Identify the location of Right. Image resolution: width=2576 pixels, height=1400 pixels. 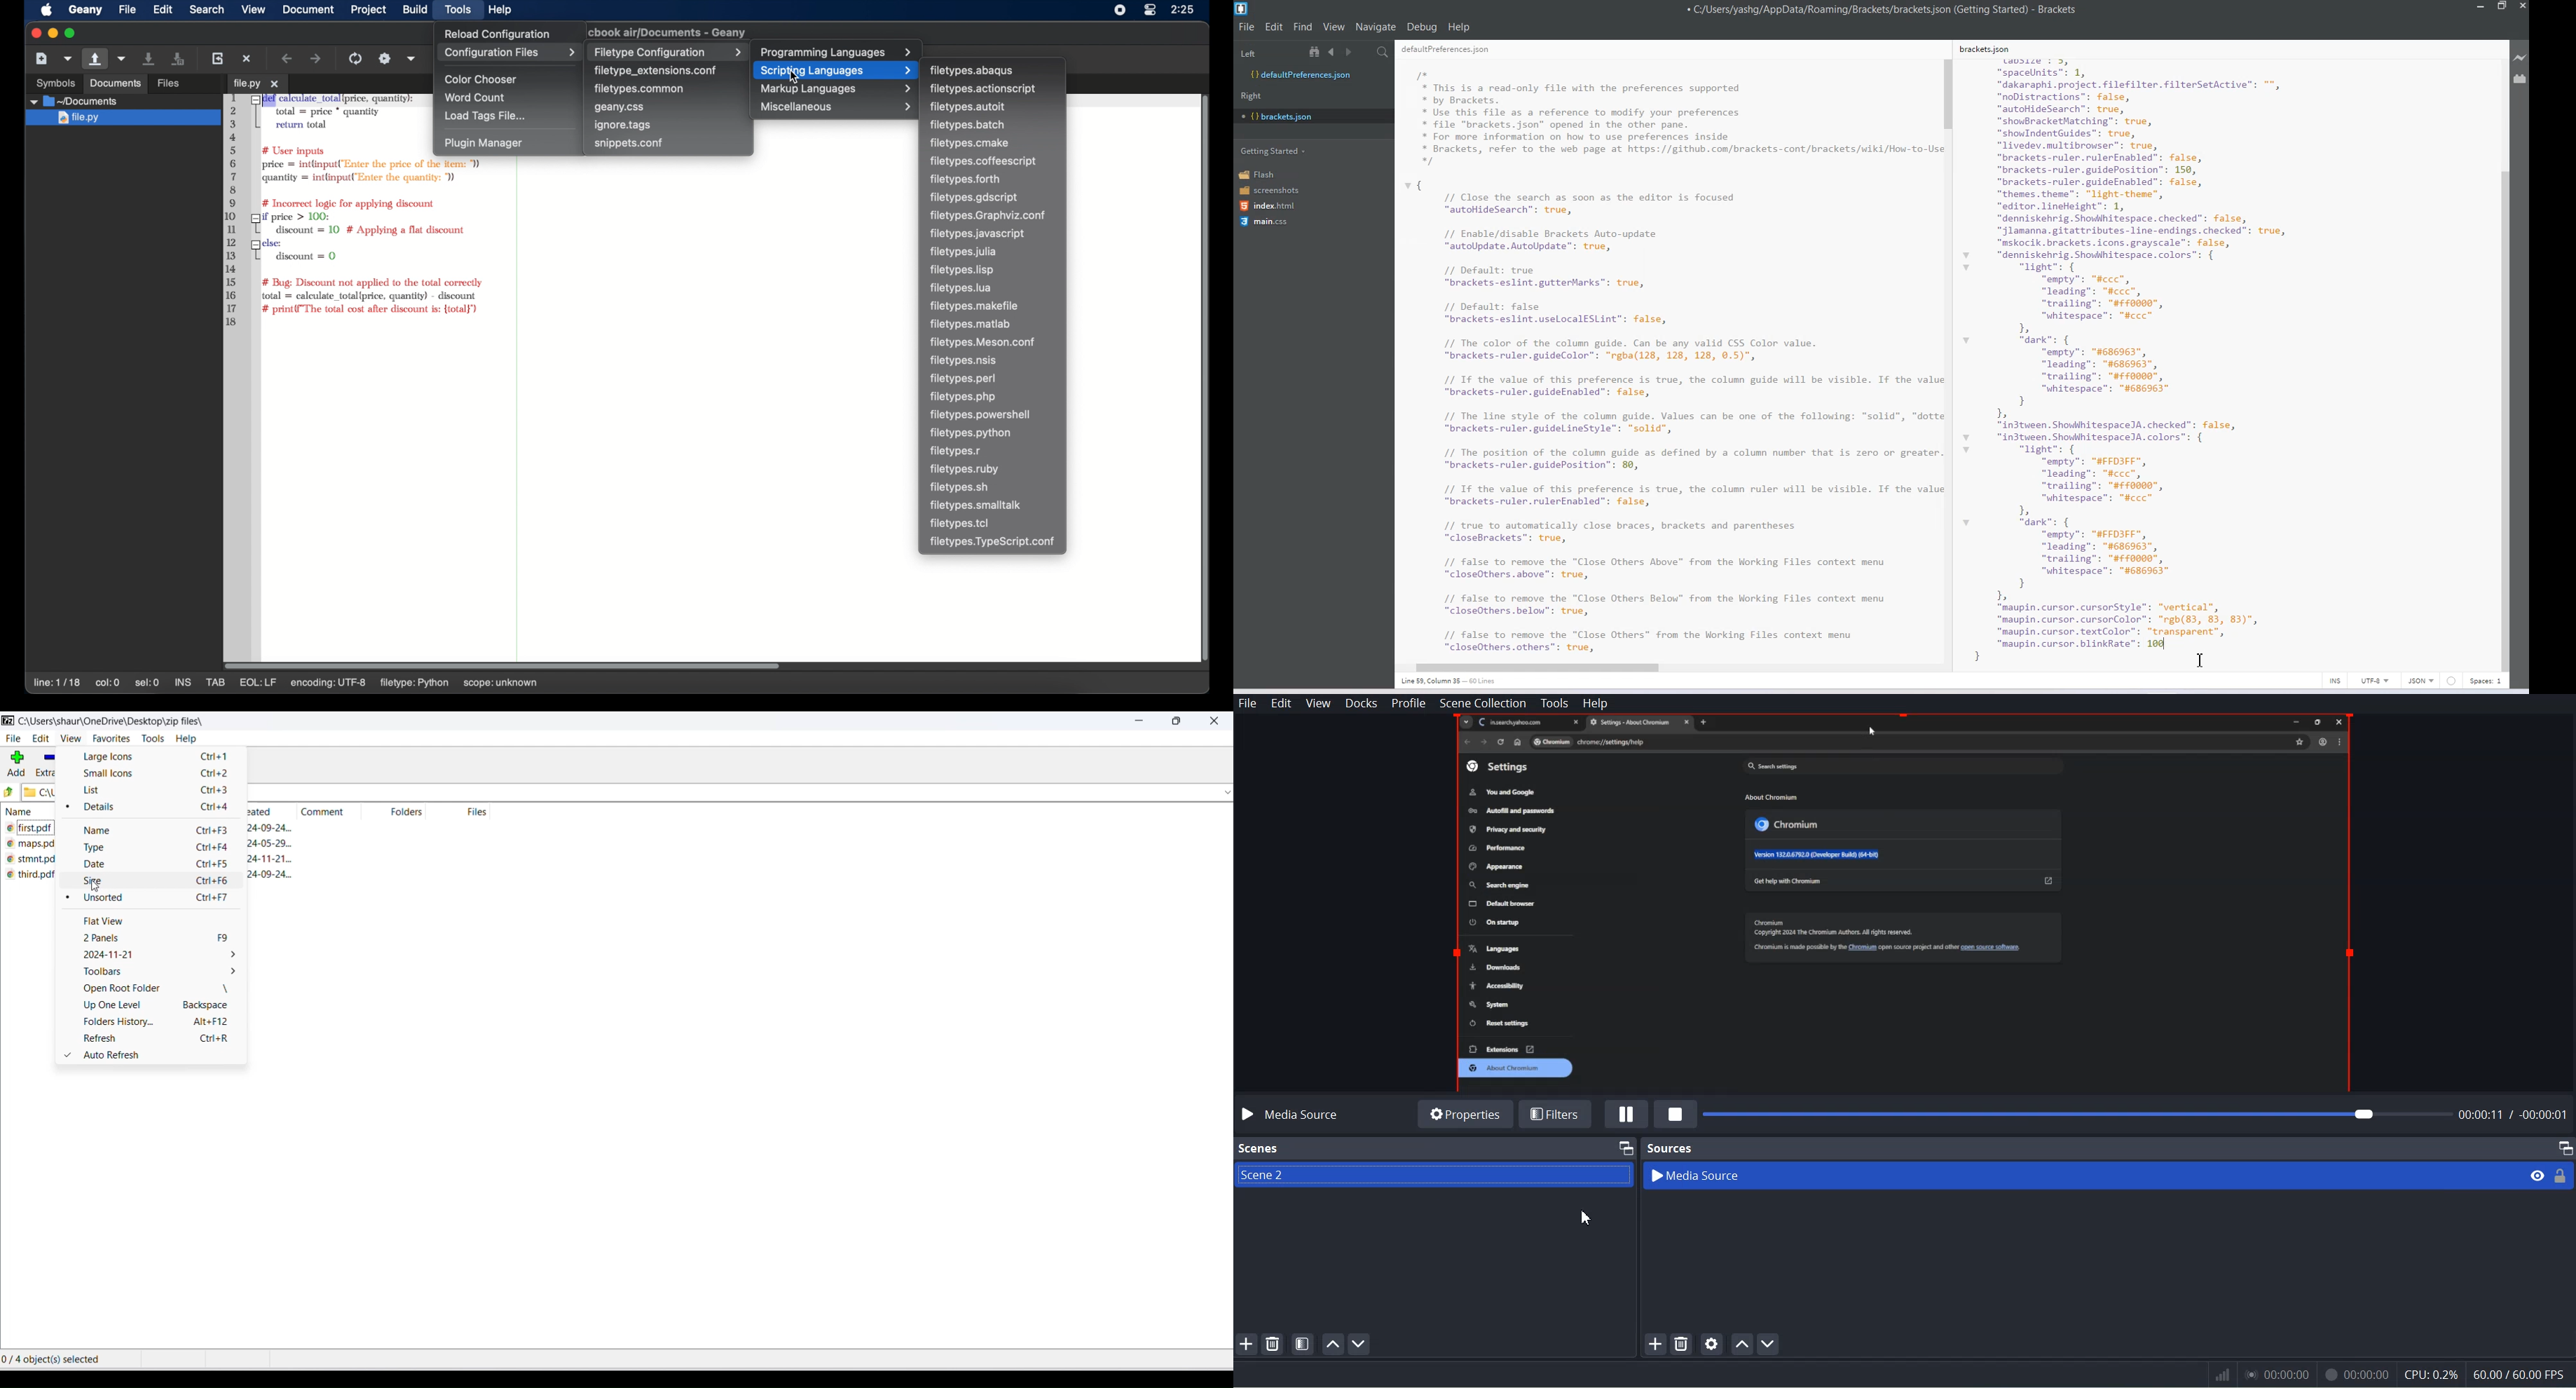
(1251, 96).